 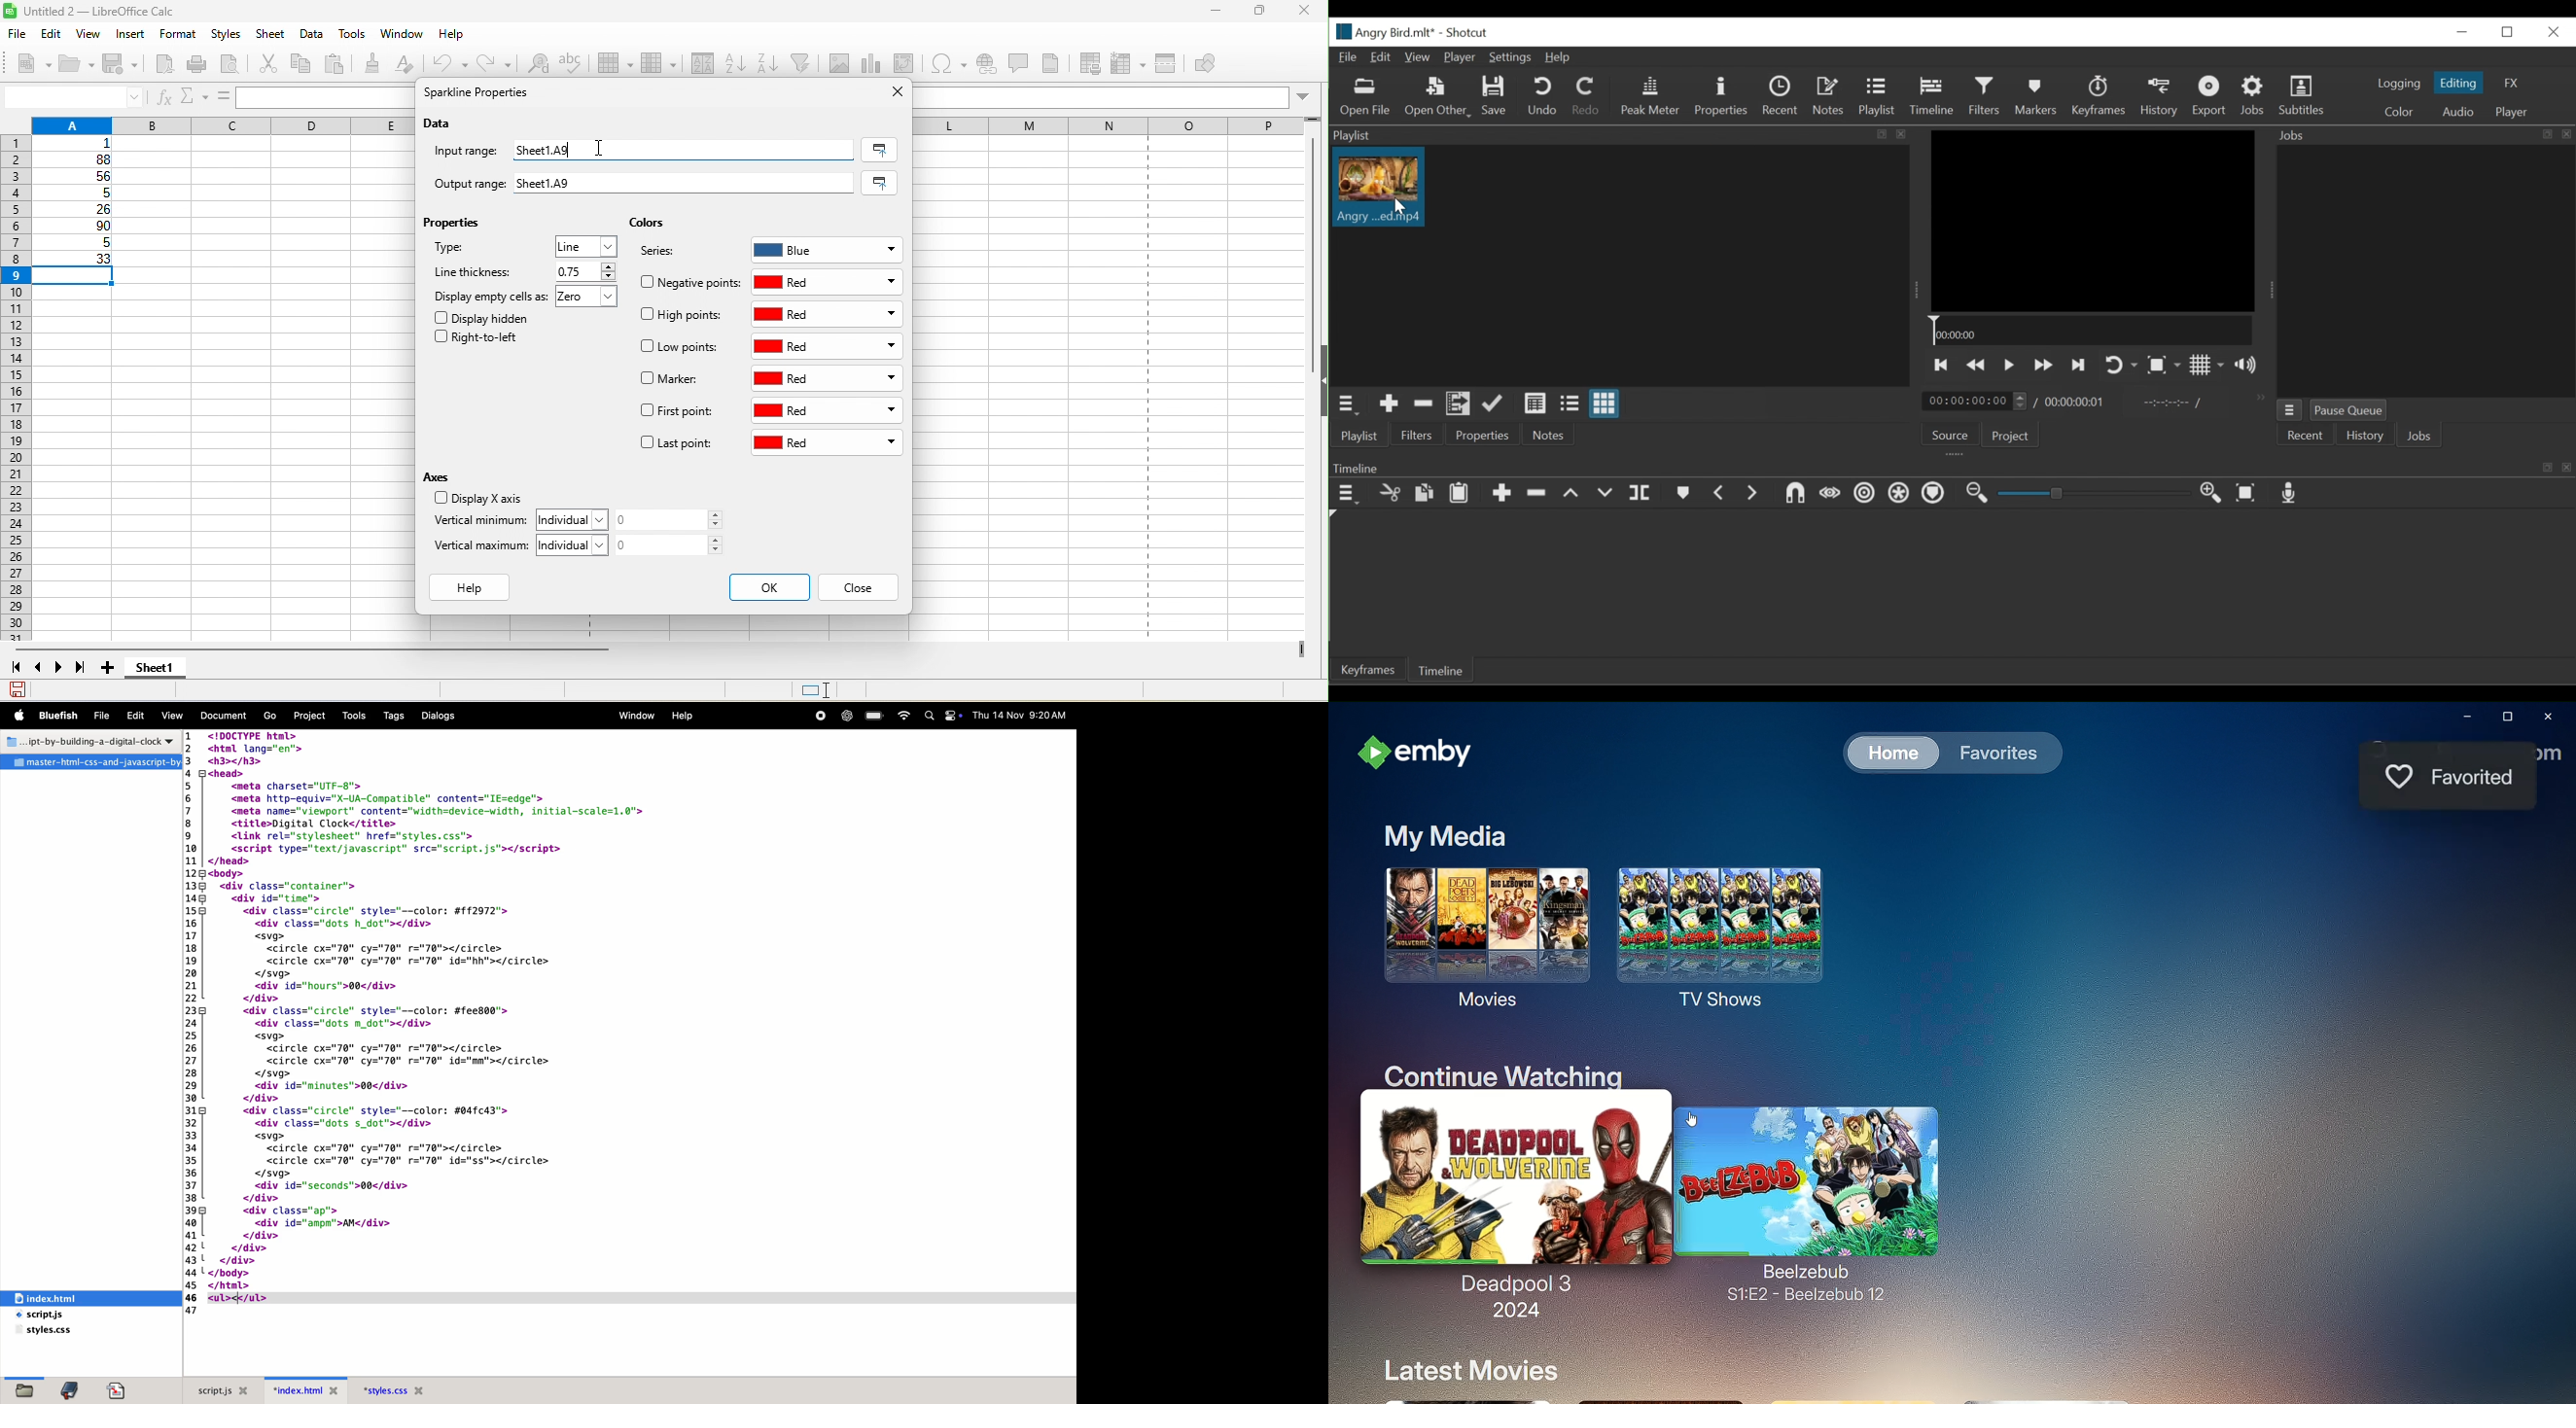 What do you see at coordinates (1887, 753) in the screenshot?
I see `Home` at bounding box center [1887, 753].